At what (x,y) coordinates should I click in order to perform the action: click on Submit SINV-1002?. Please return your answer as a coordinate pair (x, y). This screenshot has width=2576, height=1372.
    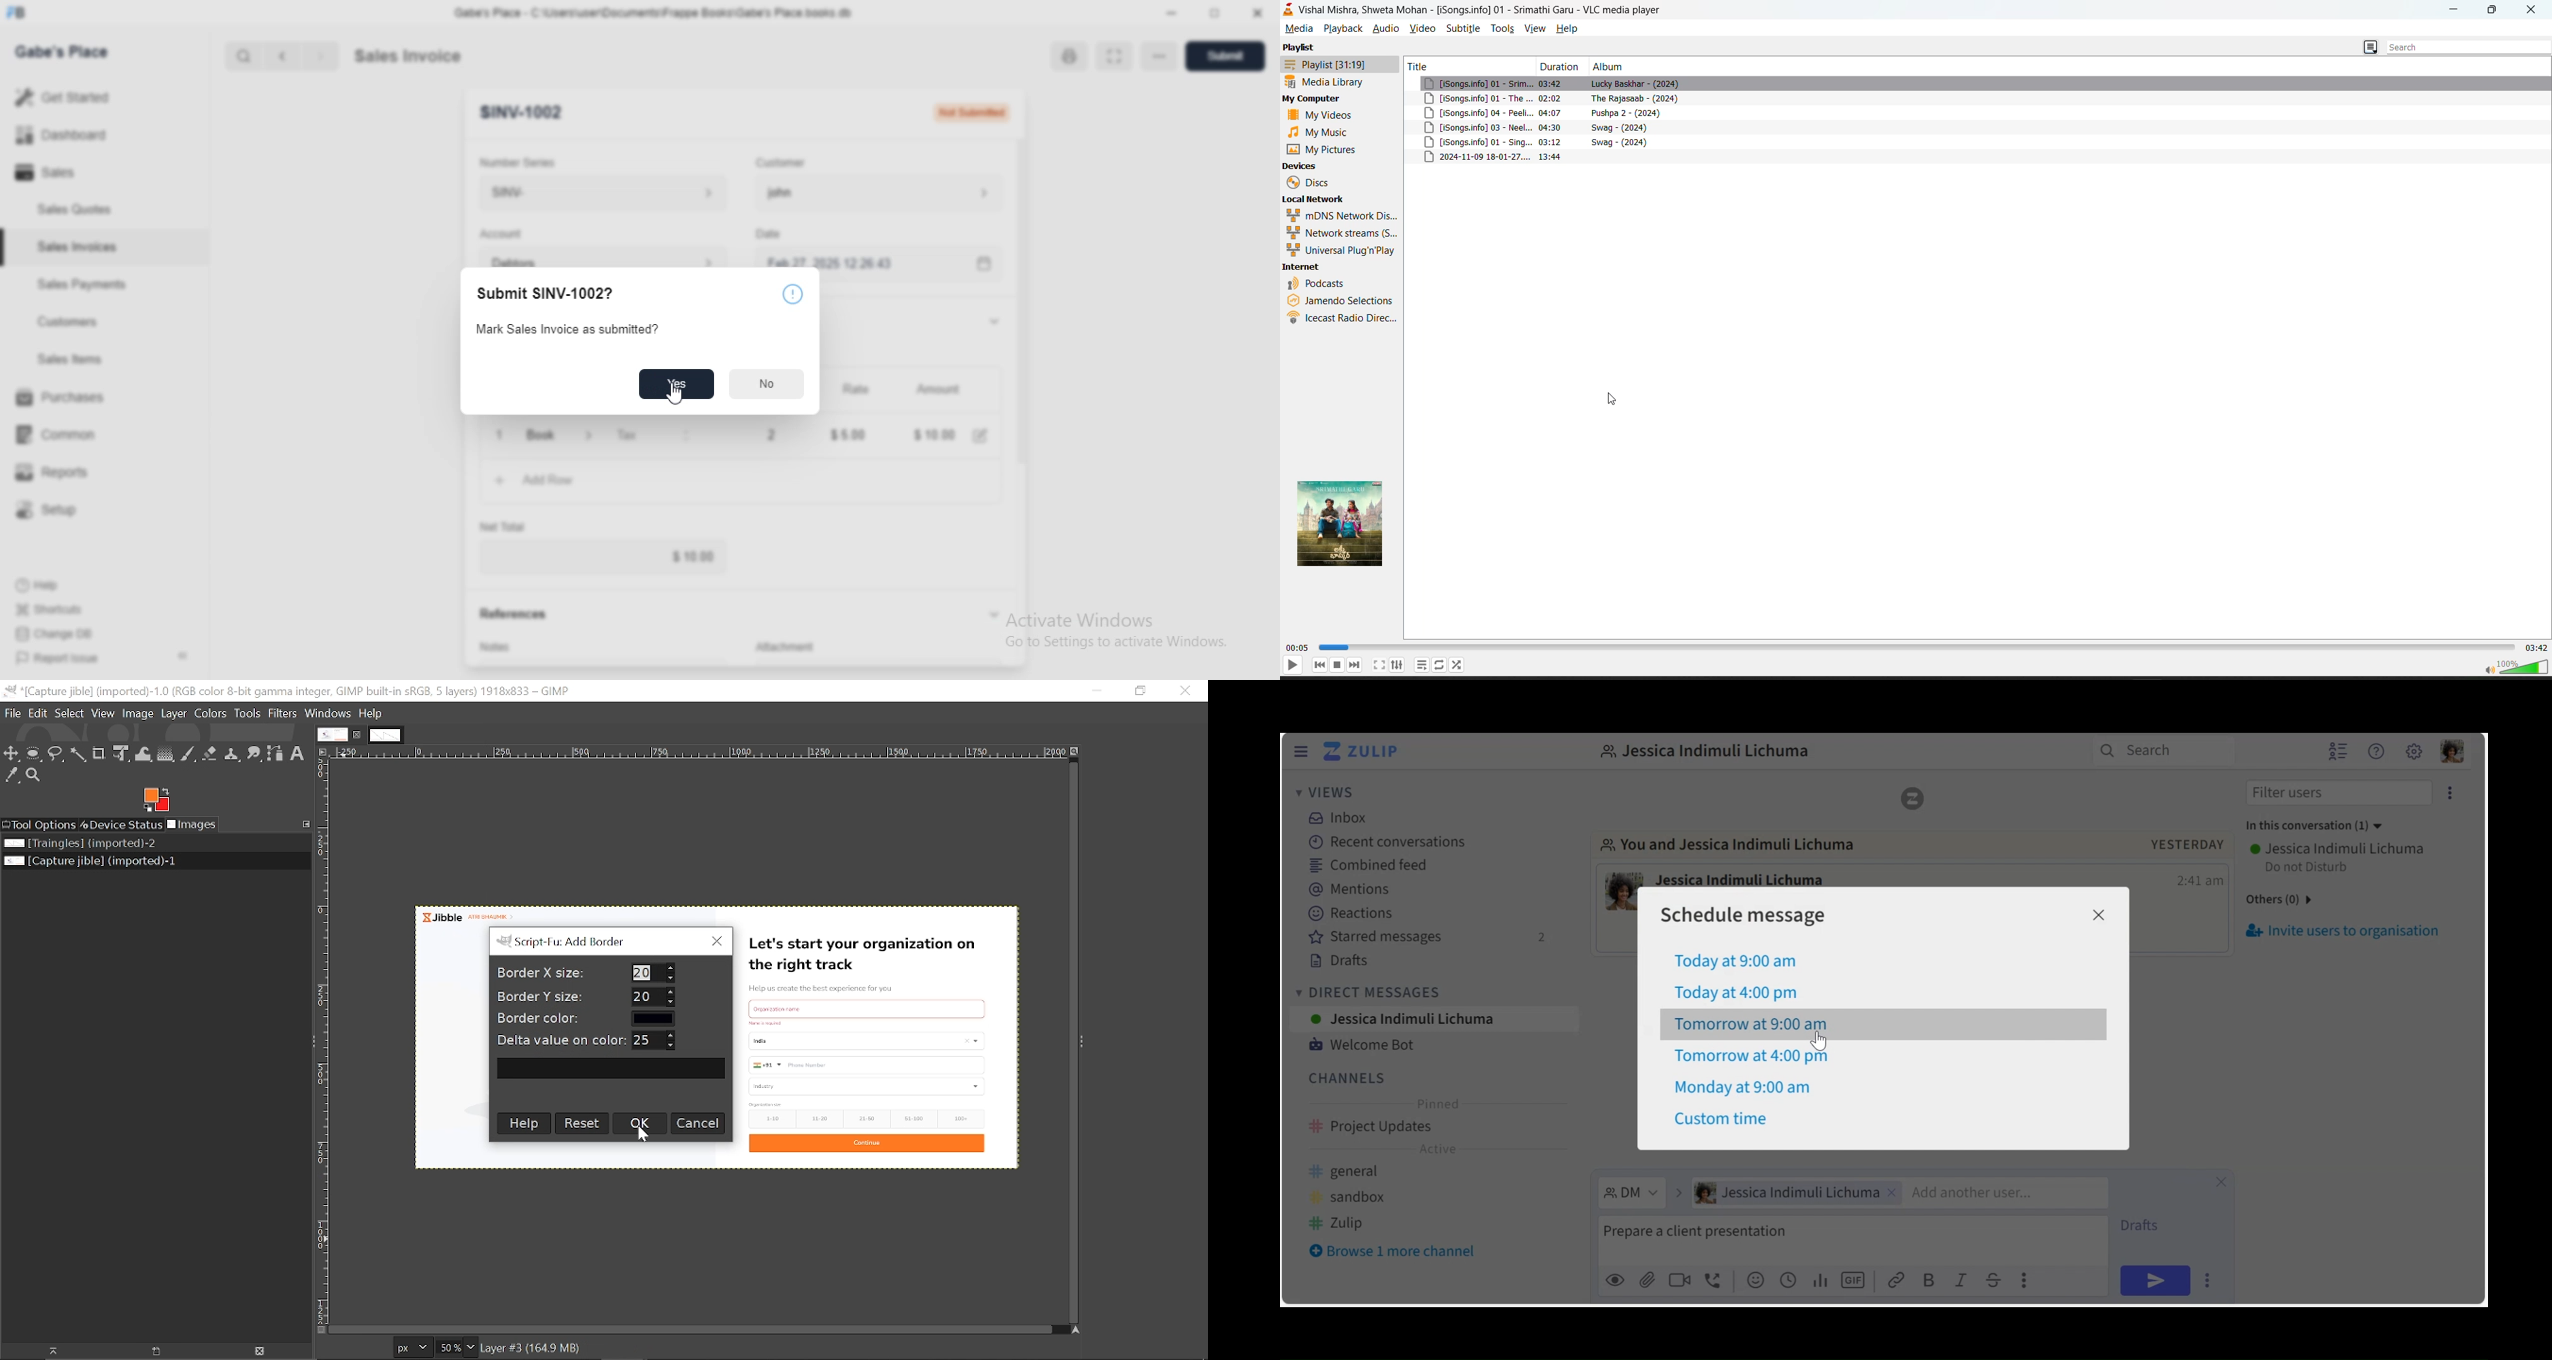
    Looking at the image, I should click on (574, 294).